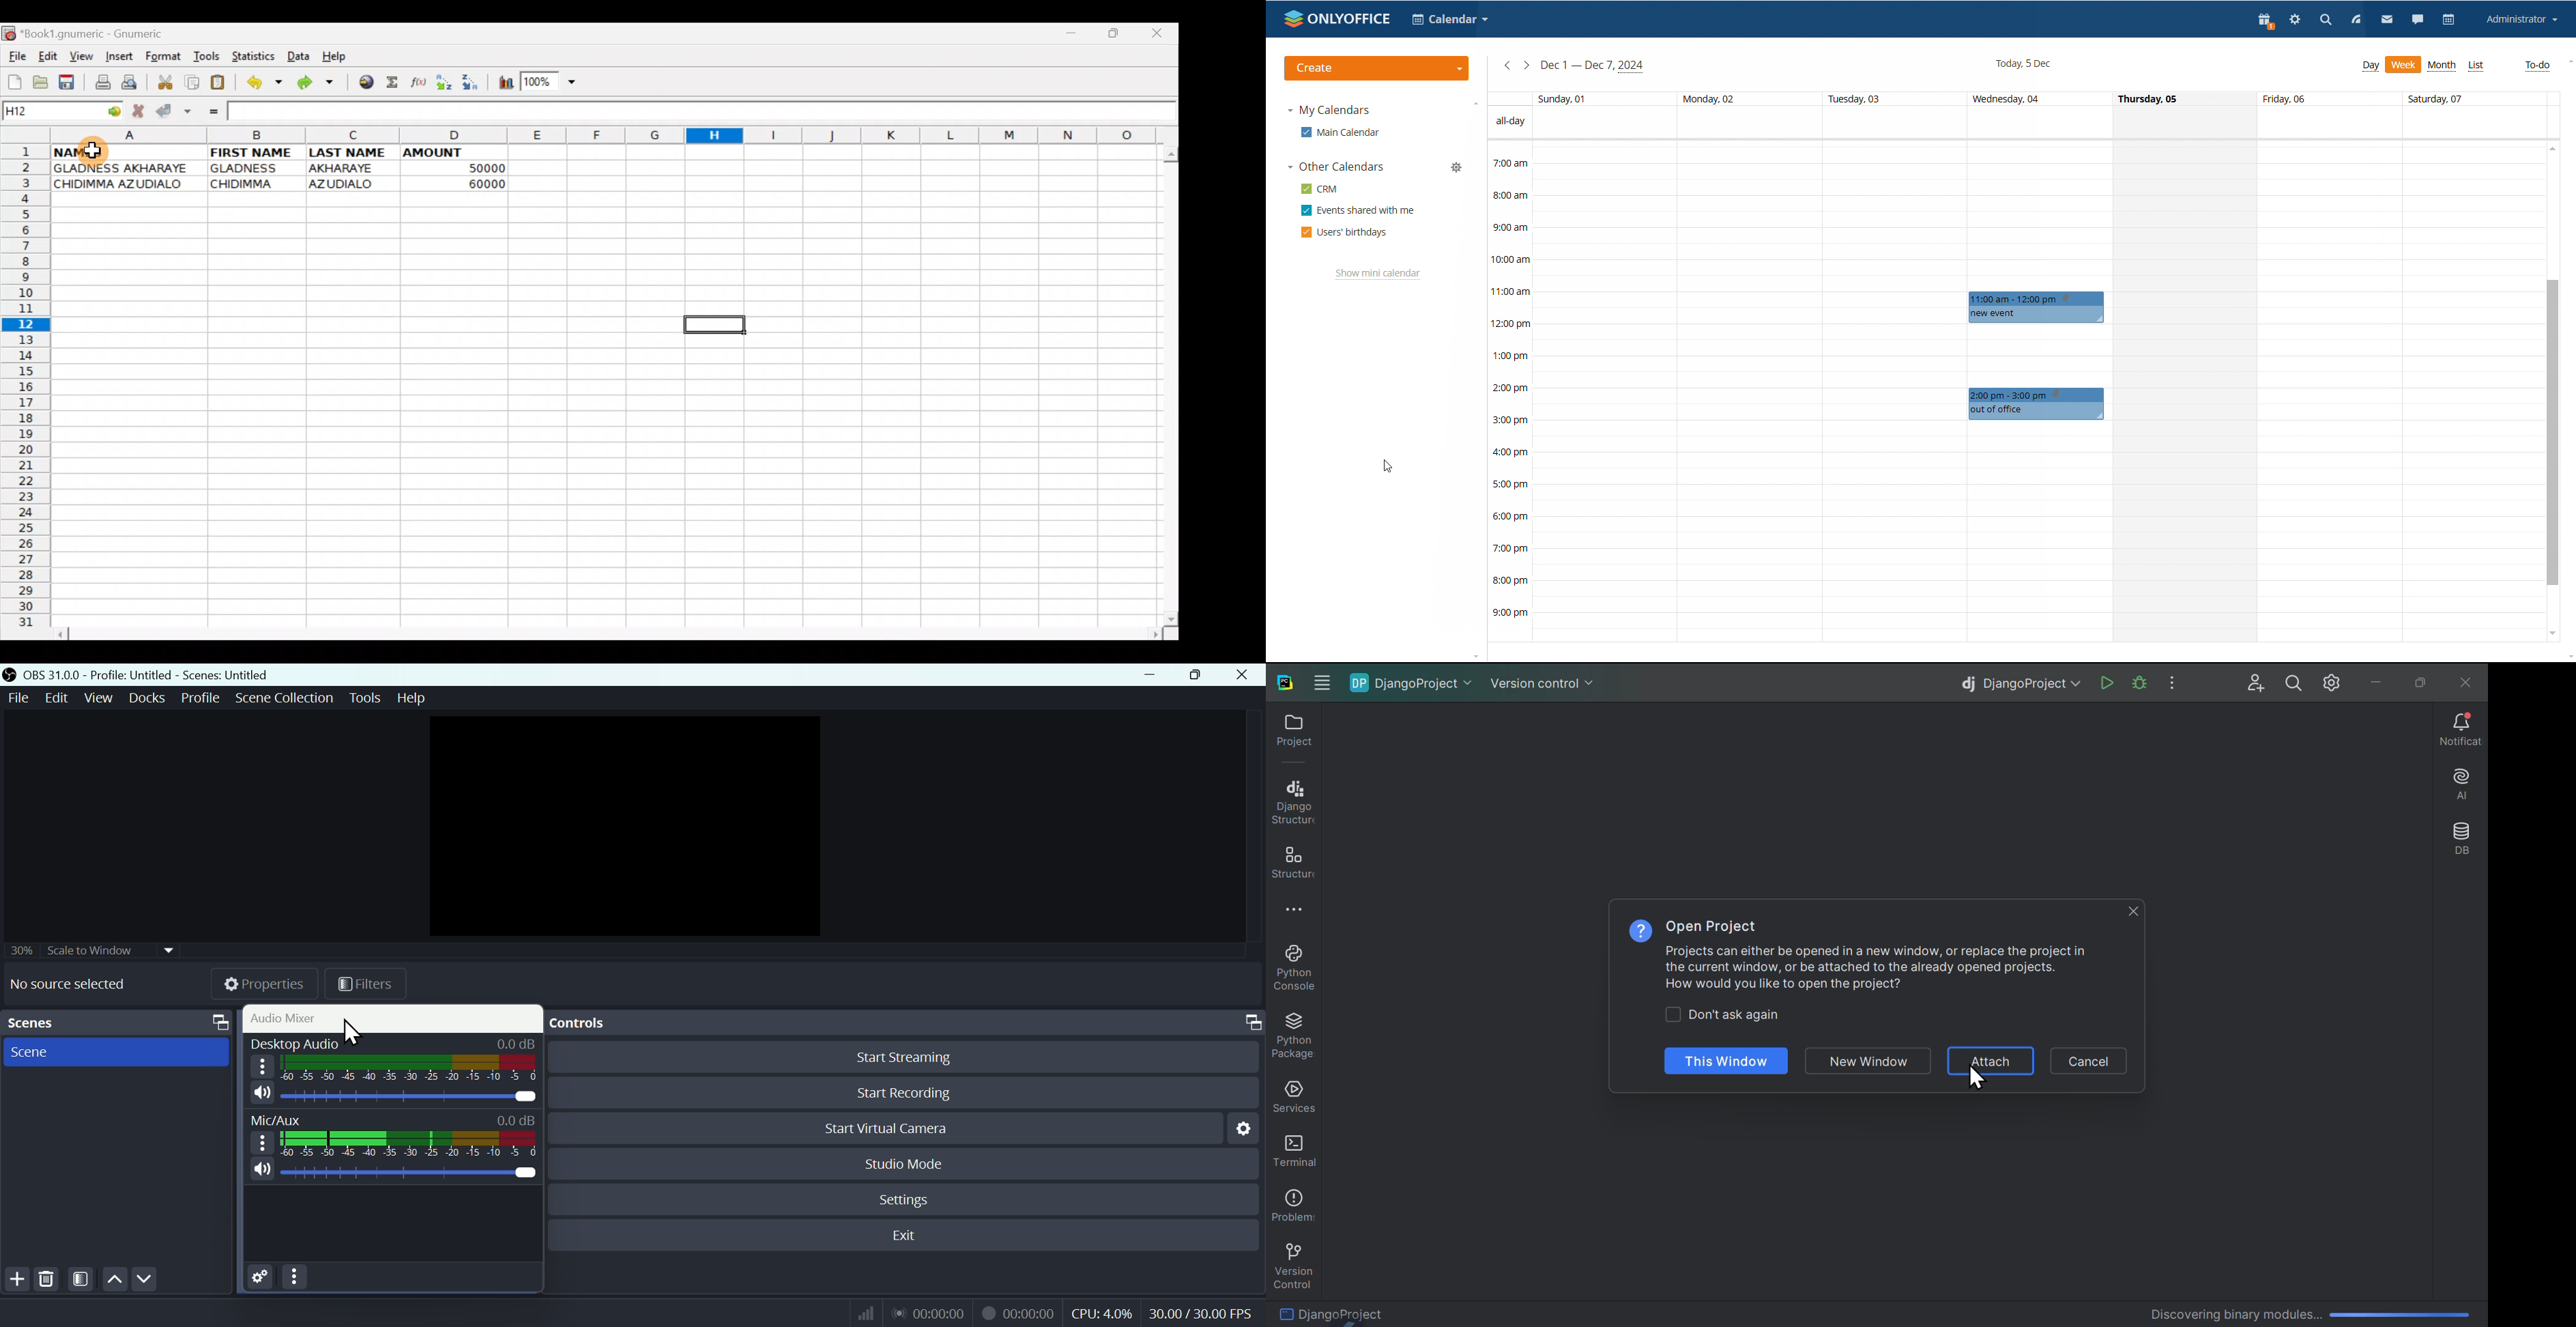  What do you see at coordinates (907, 1024) in the screenshot?
I see `Controls` at bounding box center [907, 1024].